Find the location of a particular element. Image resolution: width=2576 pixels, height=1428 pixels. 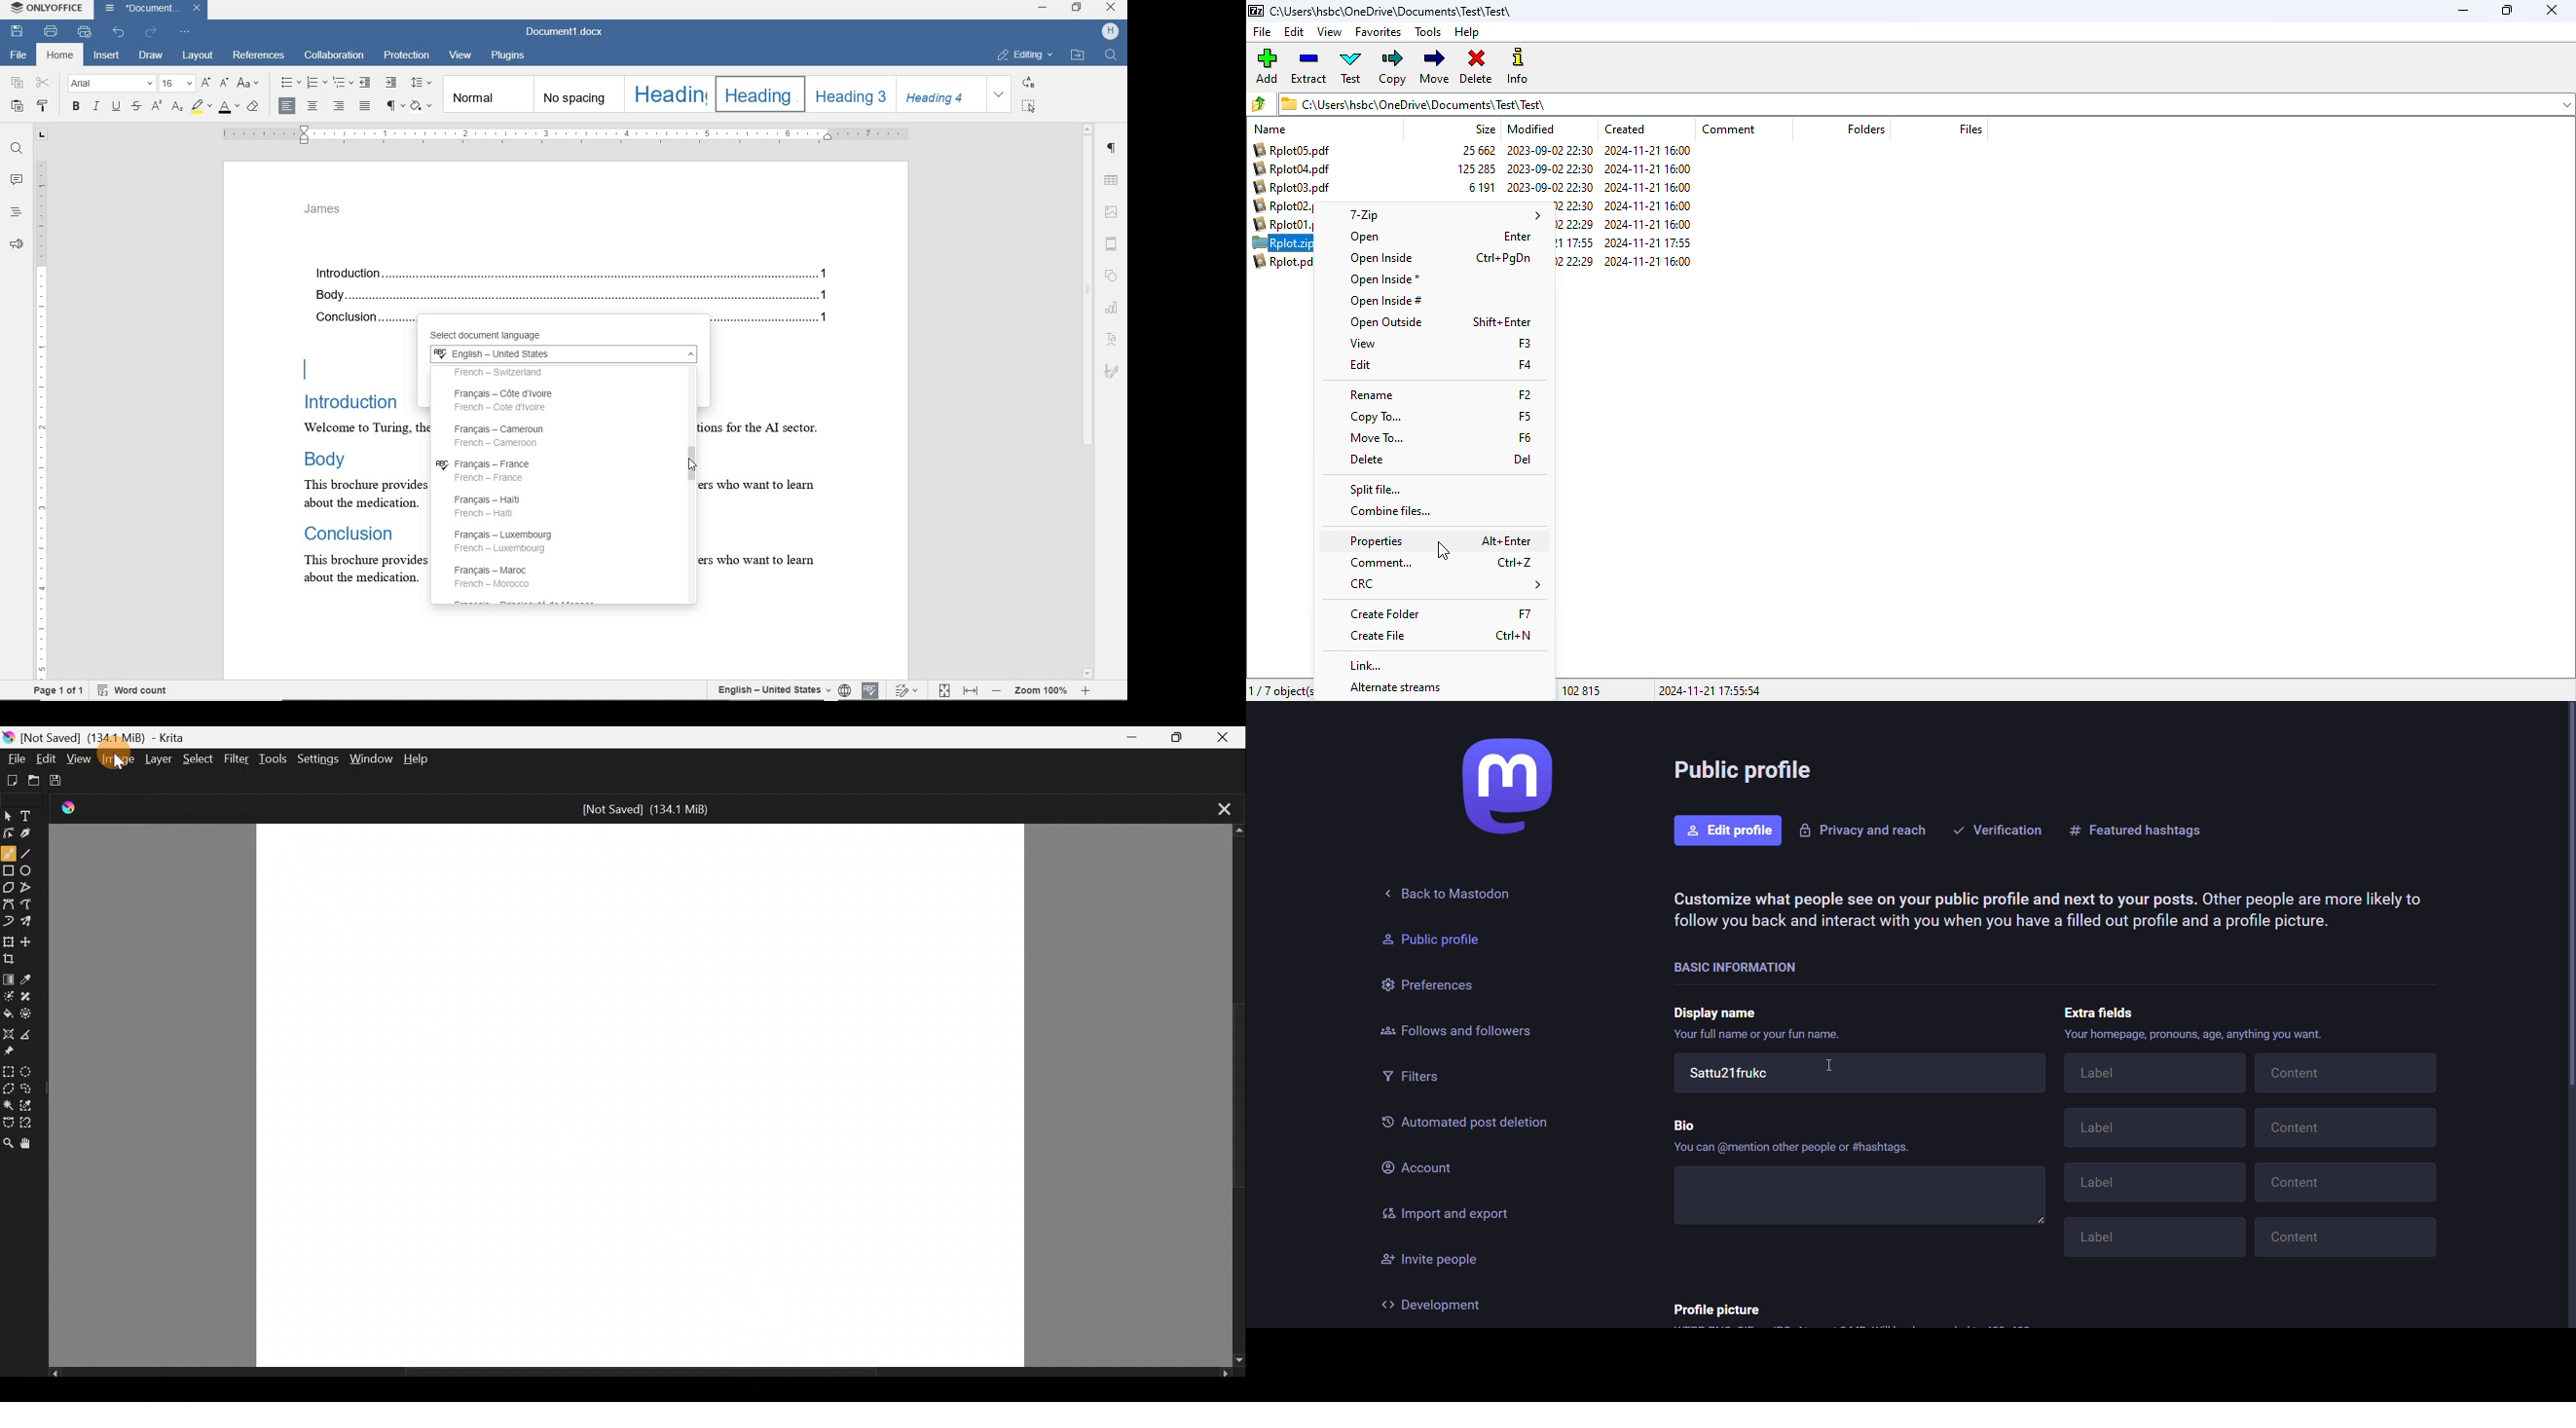

no spacing is located at coordinates (577, 95).